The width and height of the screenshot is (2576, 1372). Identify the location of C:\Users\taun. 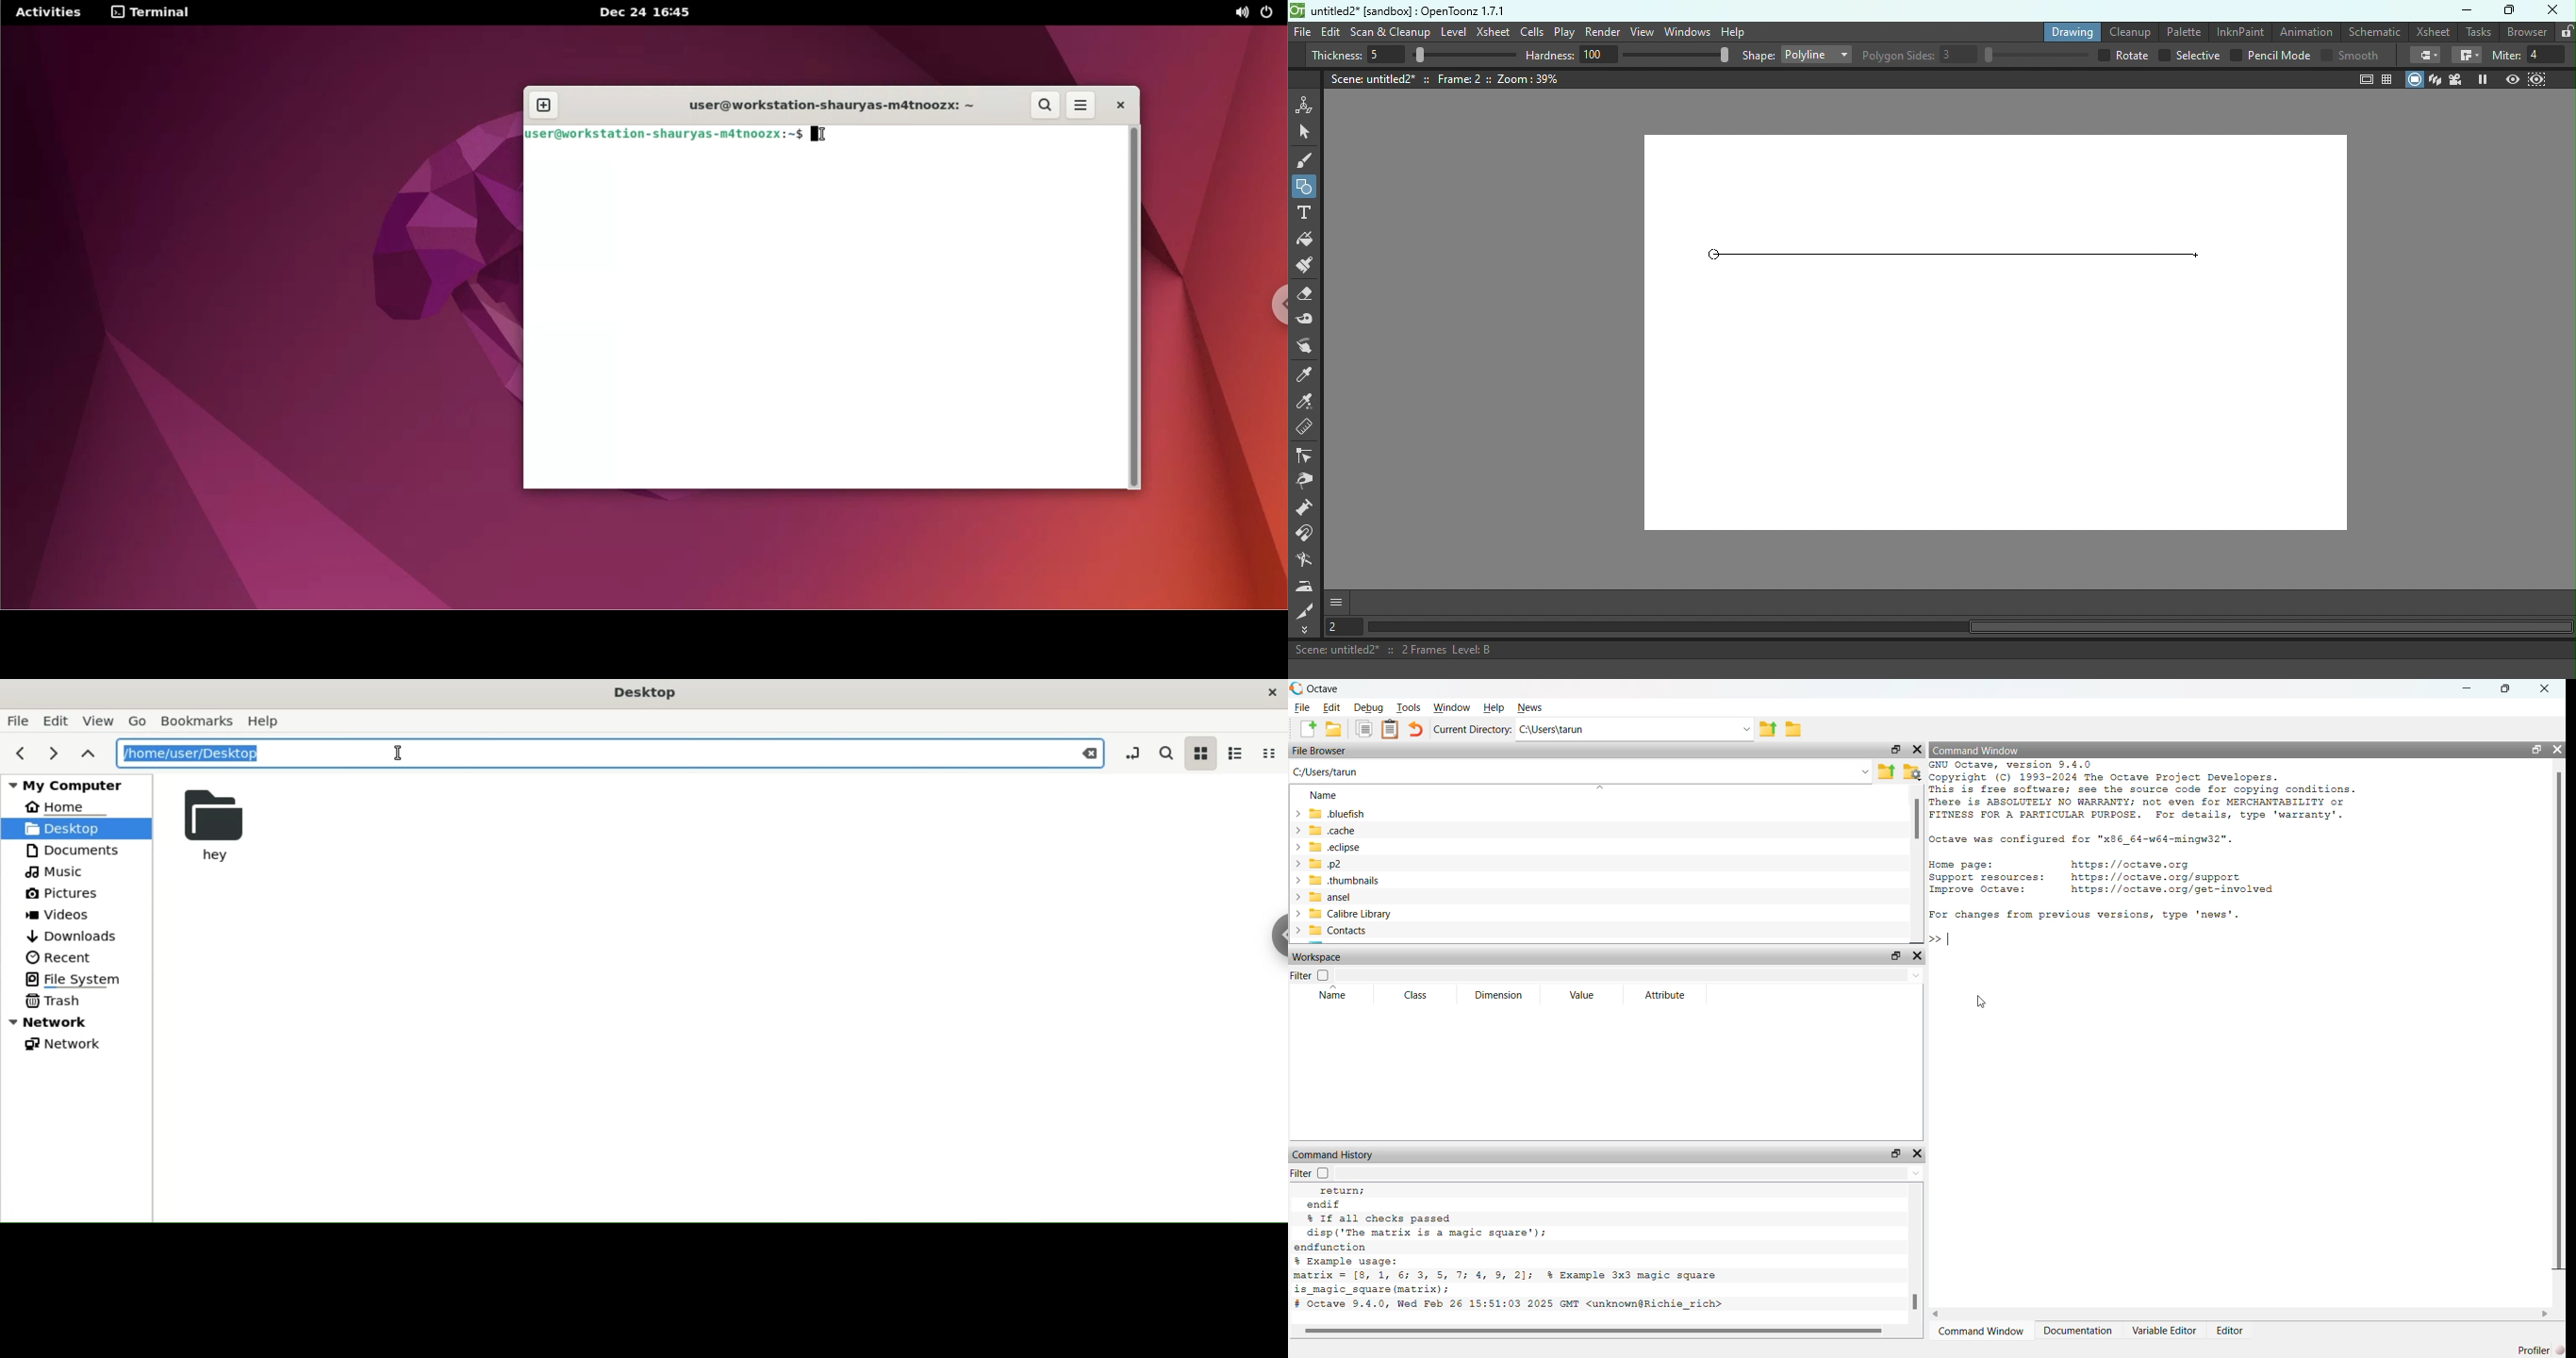
(1553, 729).